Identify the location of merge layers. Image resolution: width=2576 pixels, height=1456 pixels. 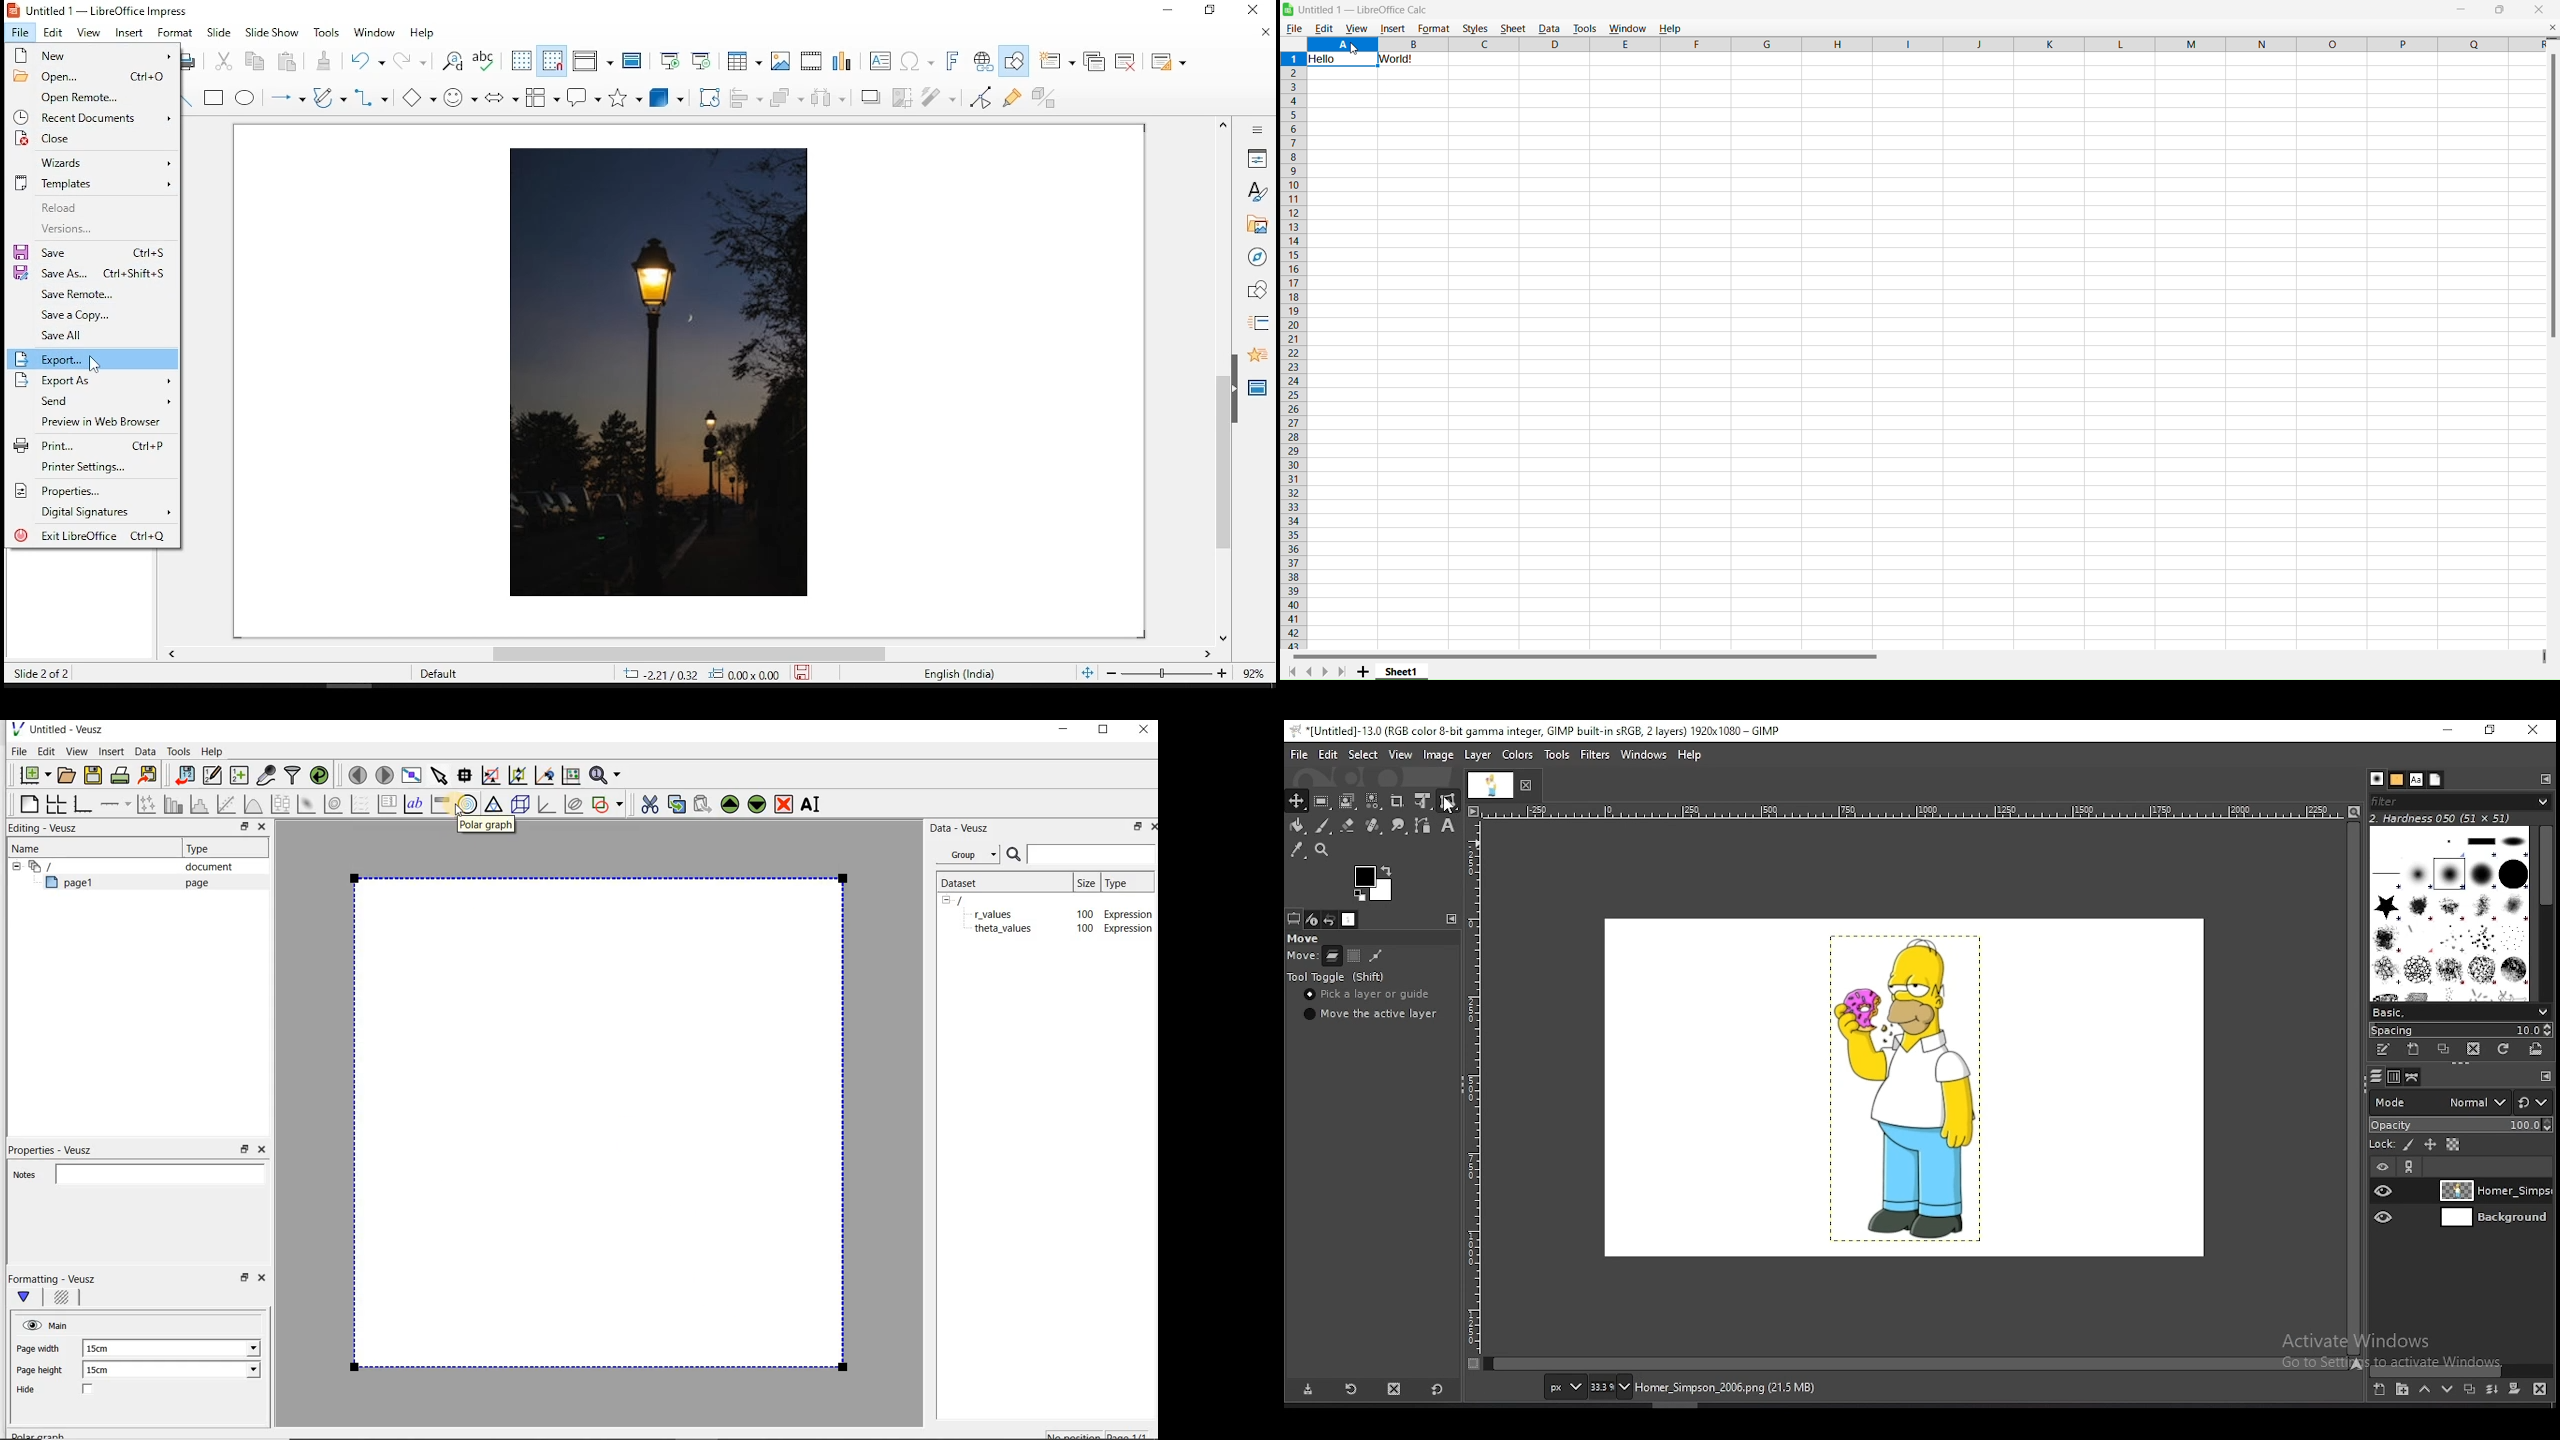
(2492, 1392).